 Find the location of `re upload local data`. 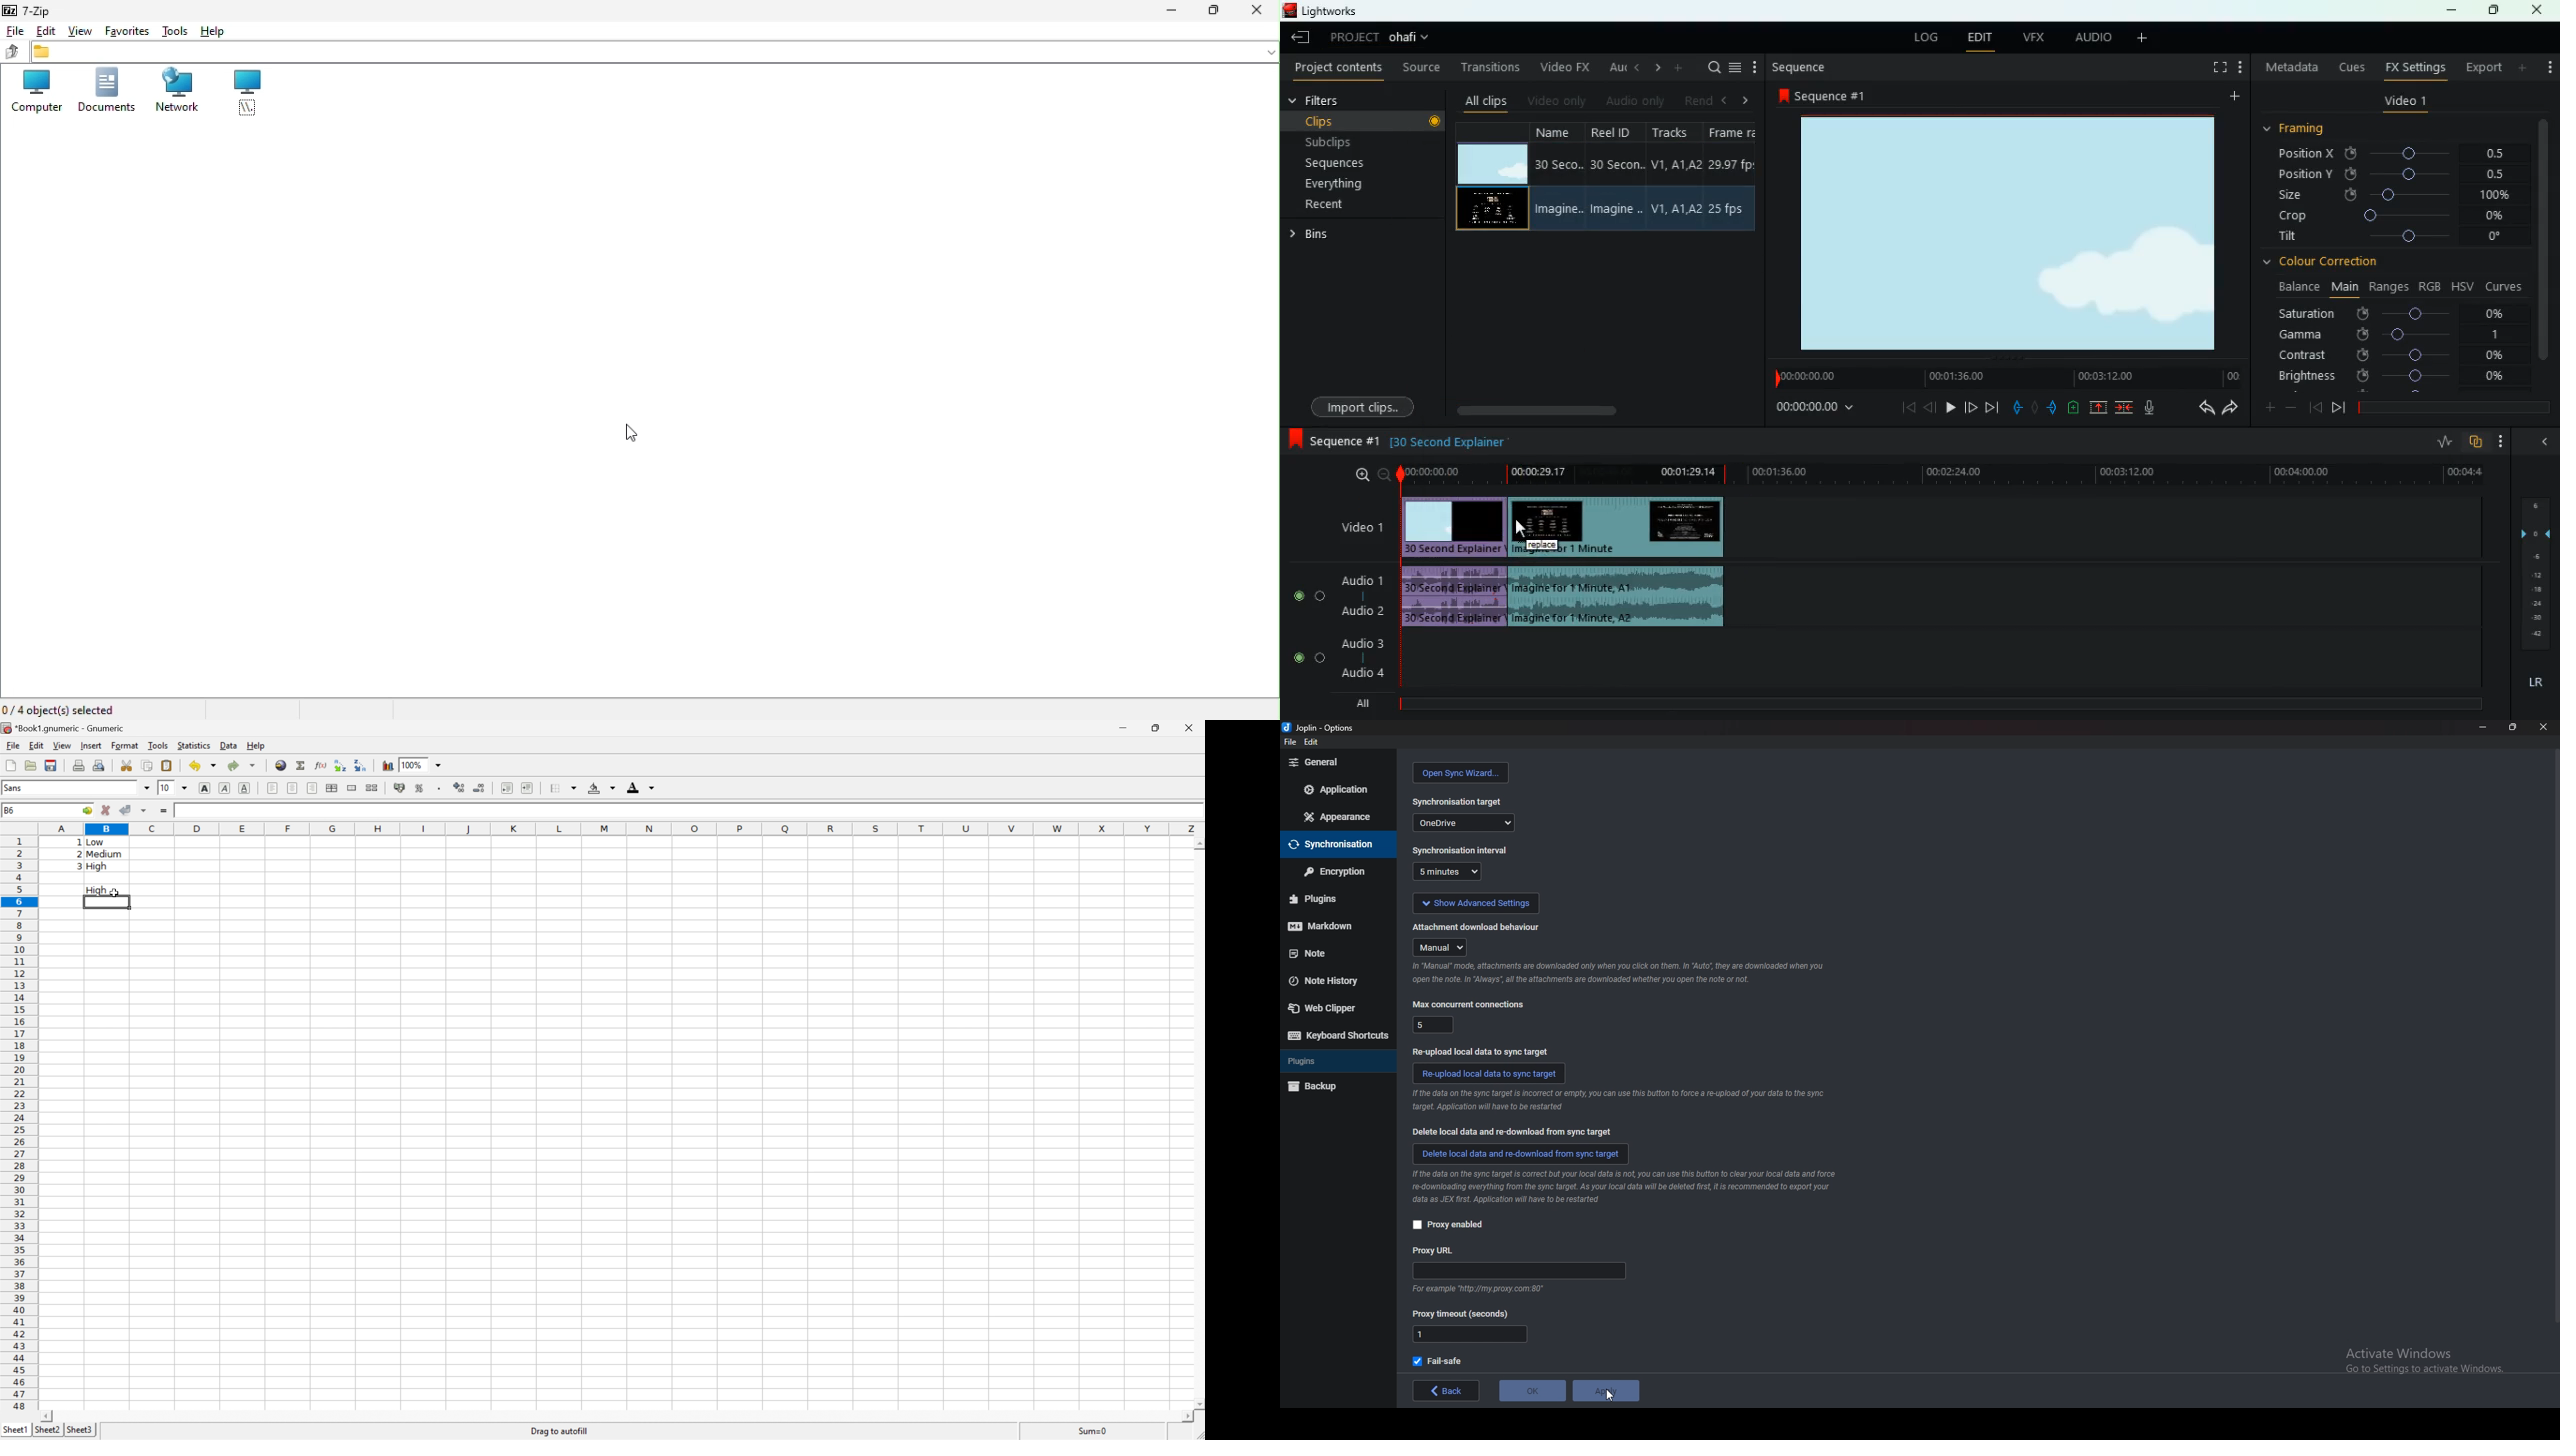

re upload local data is located at coordinates (1489, 1073).